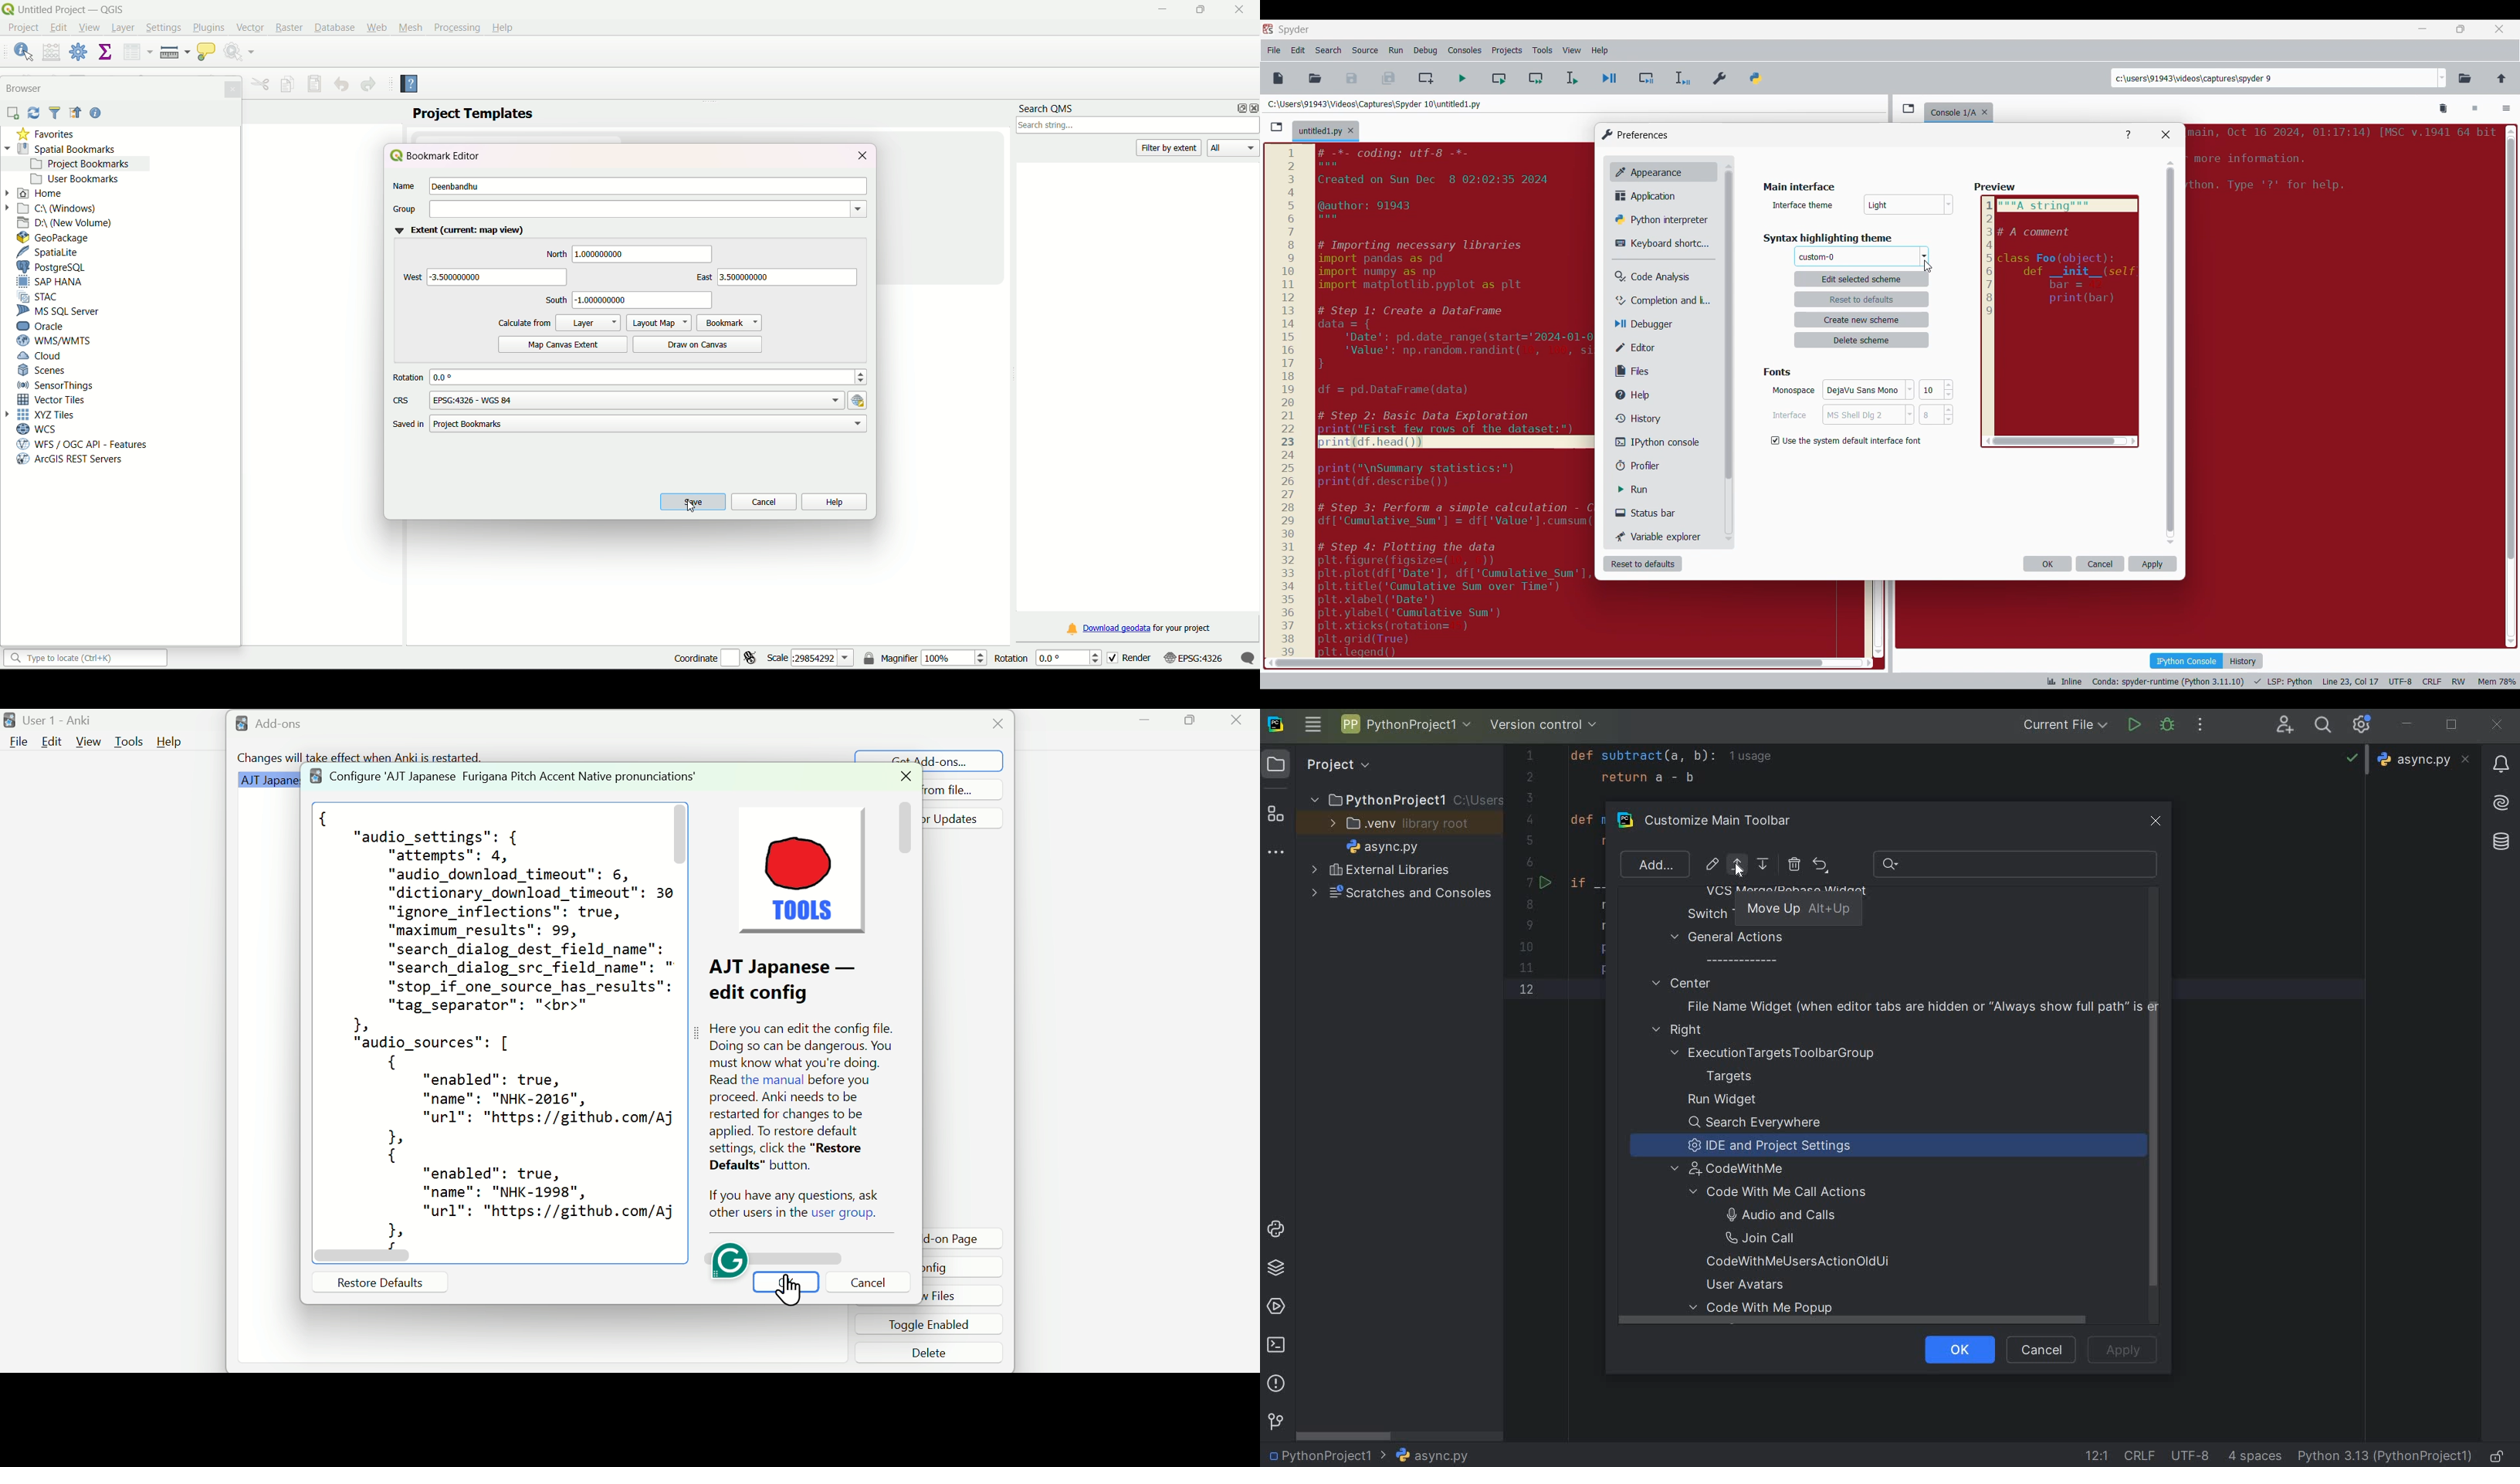 The height and width of the screenshot is (1484, 2520). I want to click on Help, so click(415, 86).